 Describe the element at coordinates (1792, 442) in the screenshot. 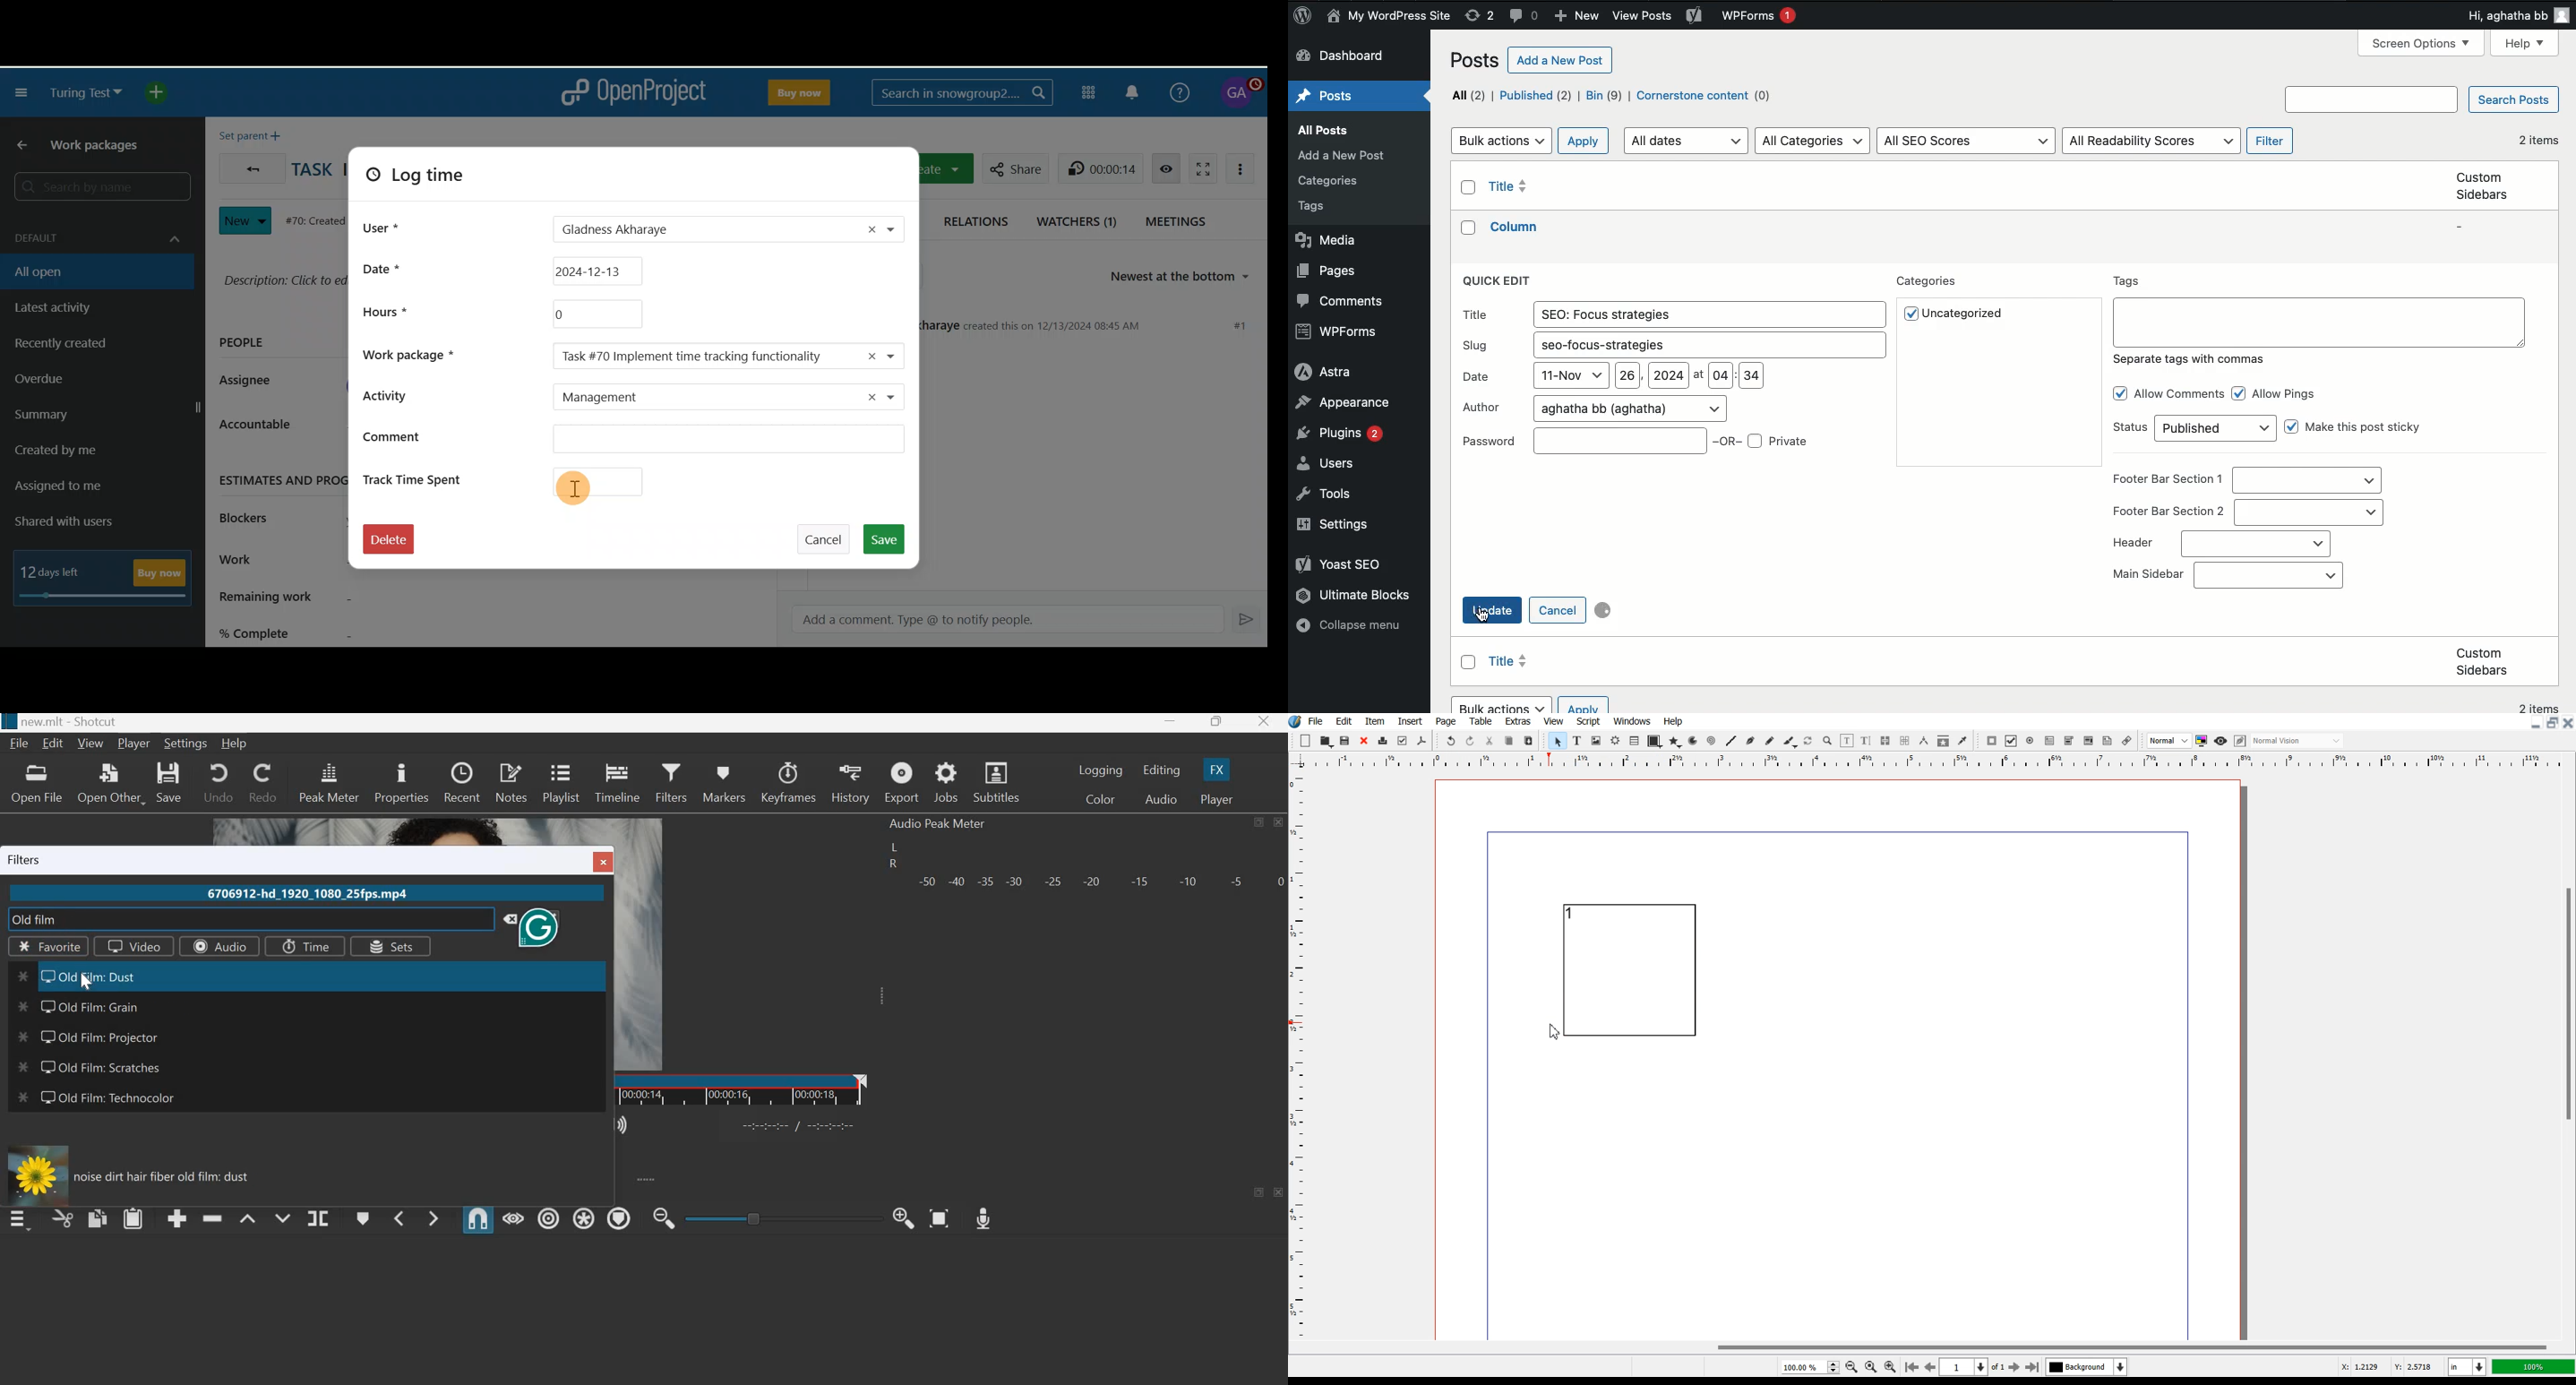

I see `OR Private` at that location.